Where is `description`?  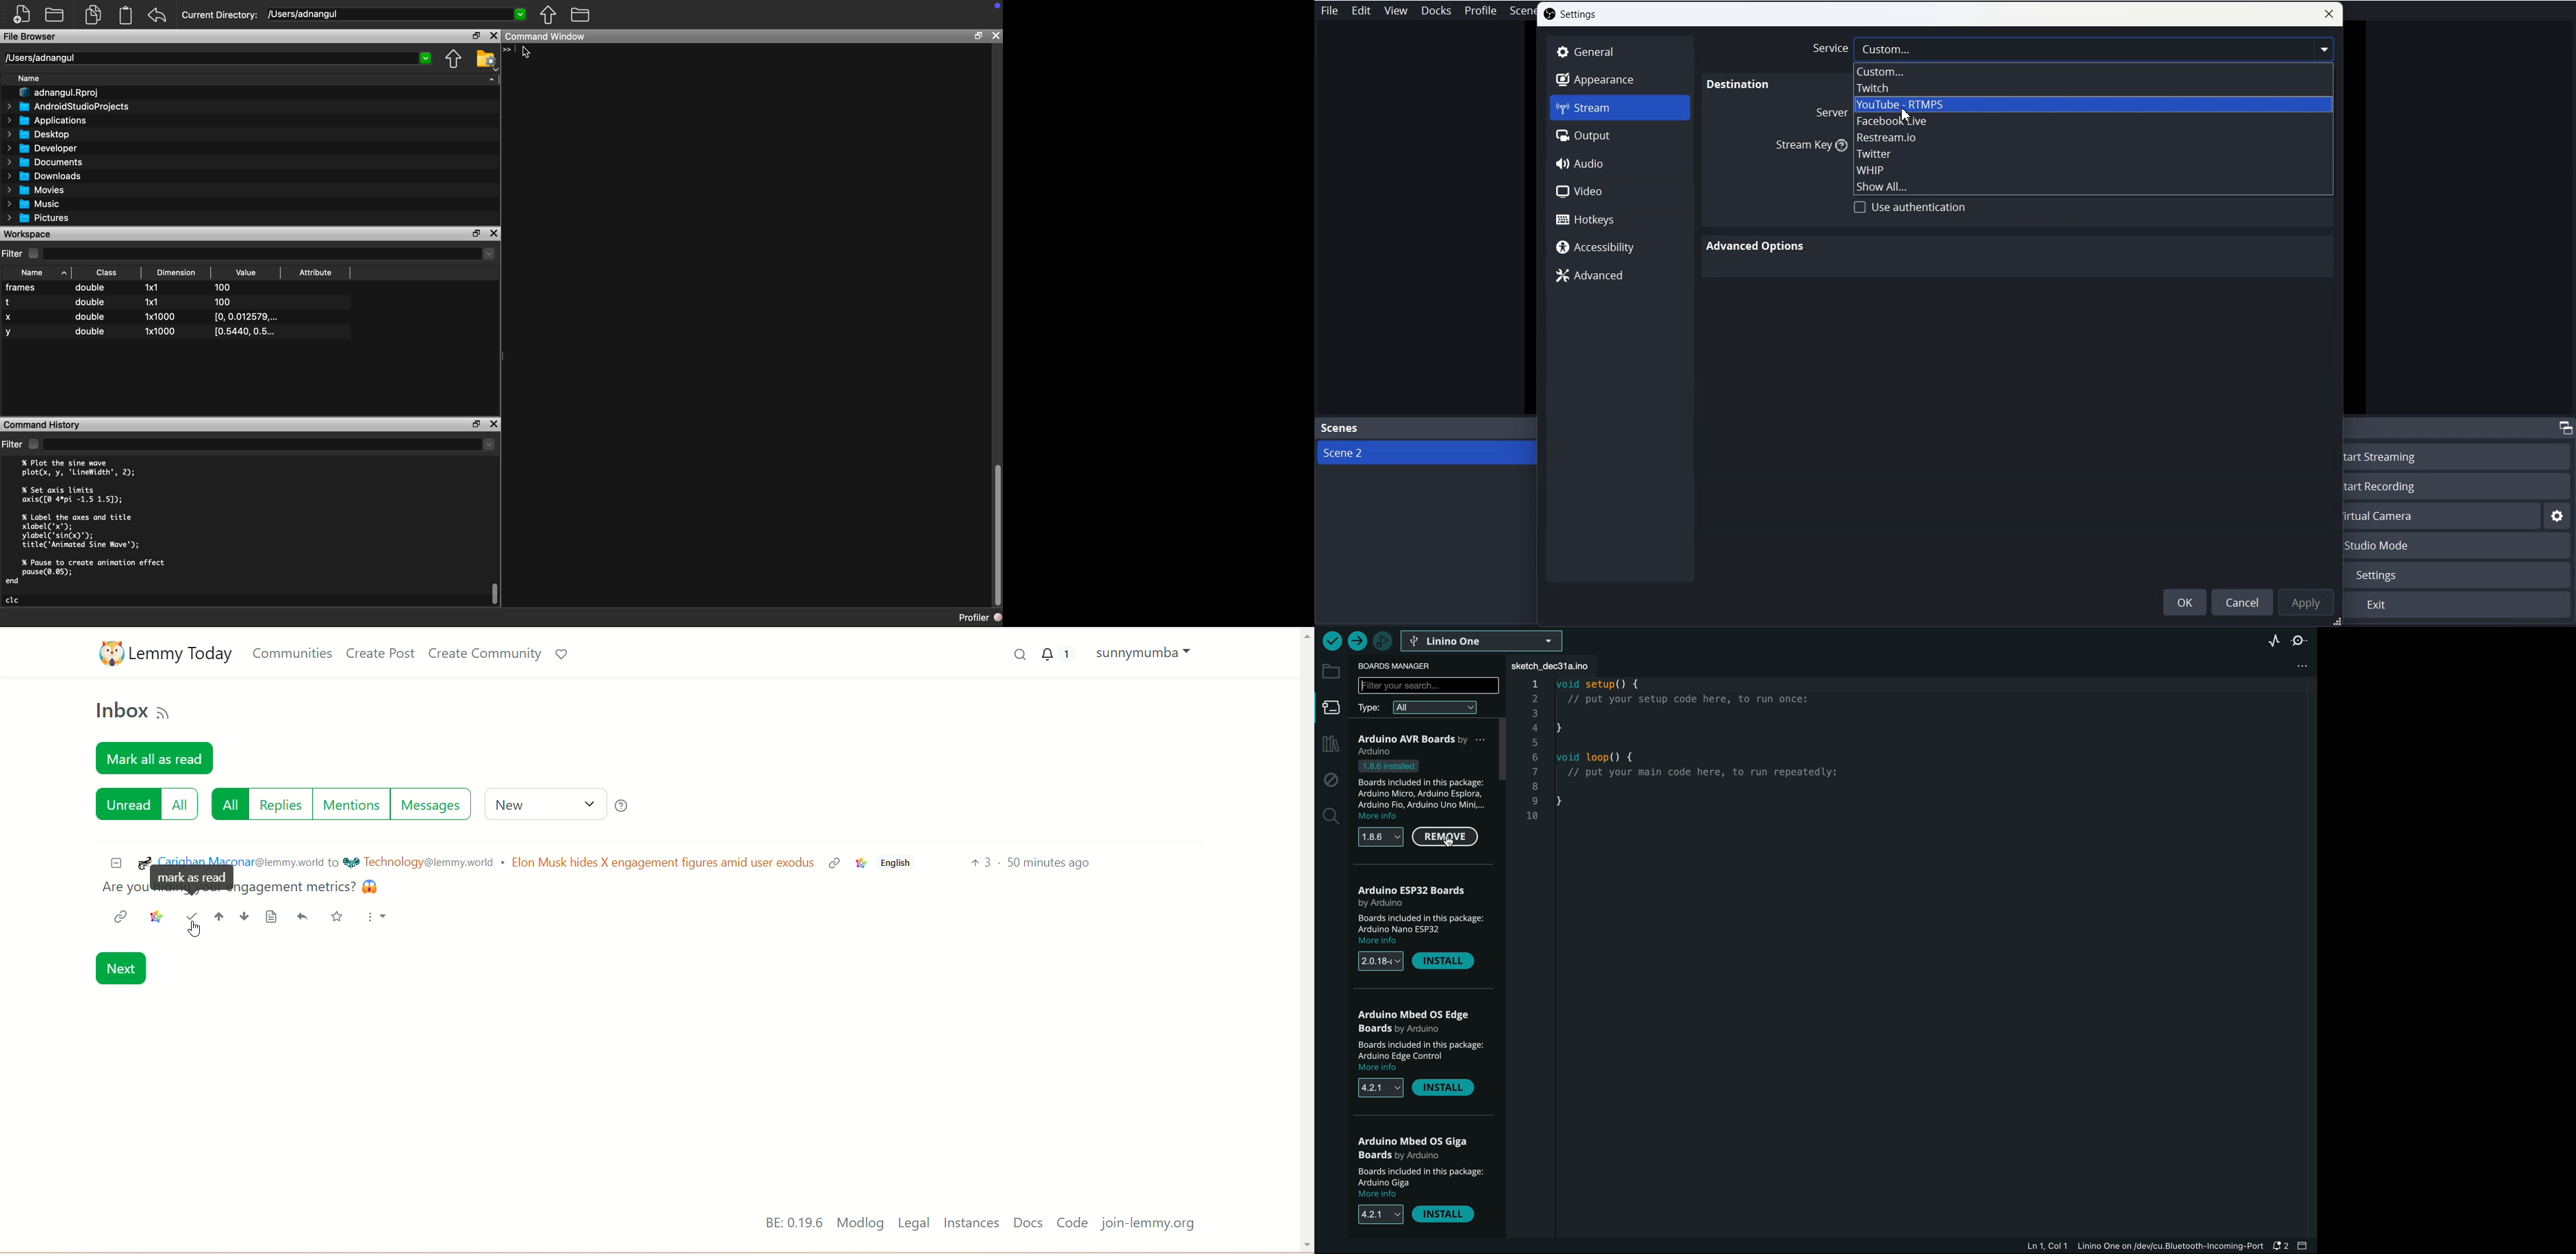 description is located at coordinates (1421, 1057).